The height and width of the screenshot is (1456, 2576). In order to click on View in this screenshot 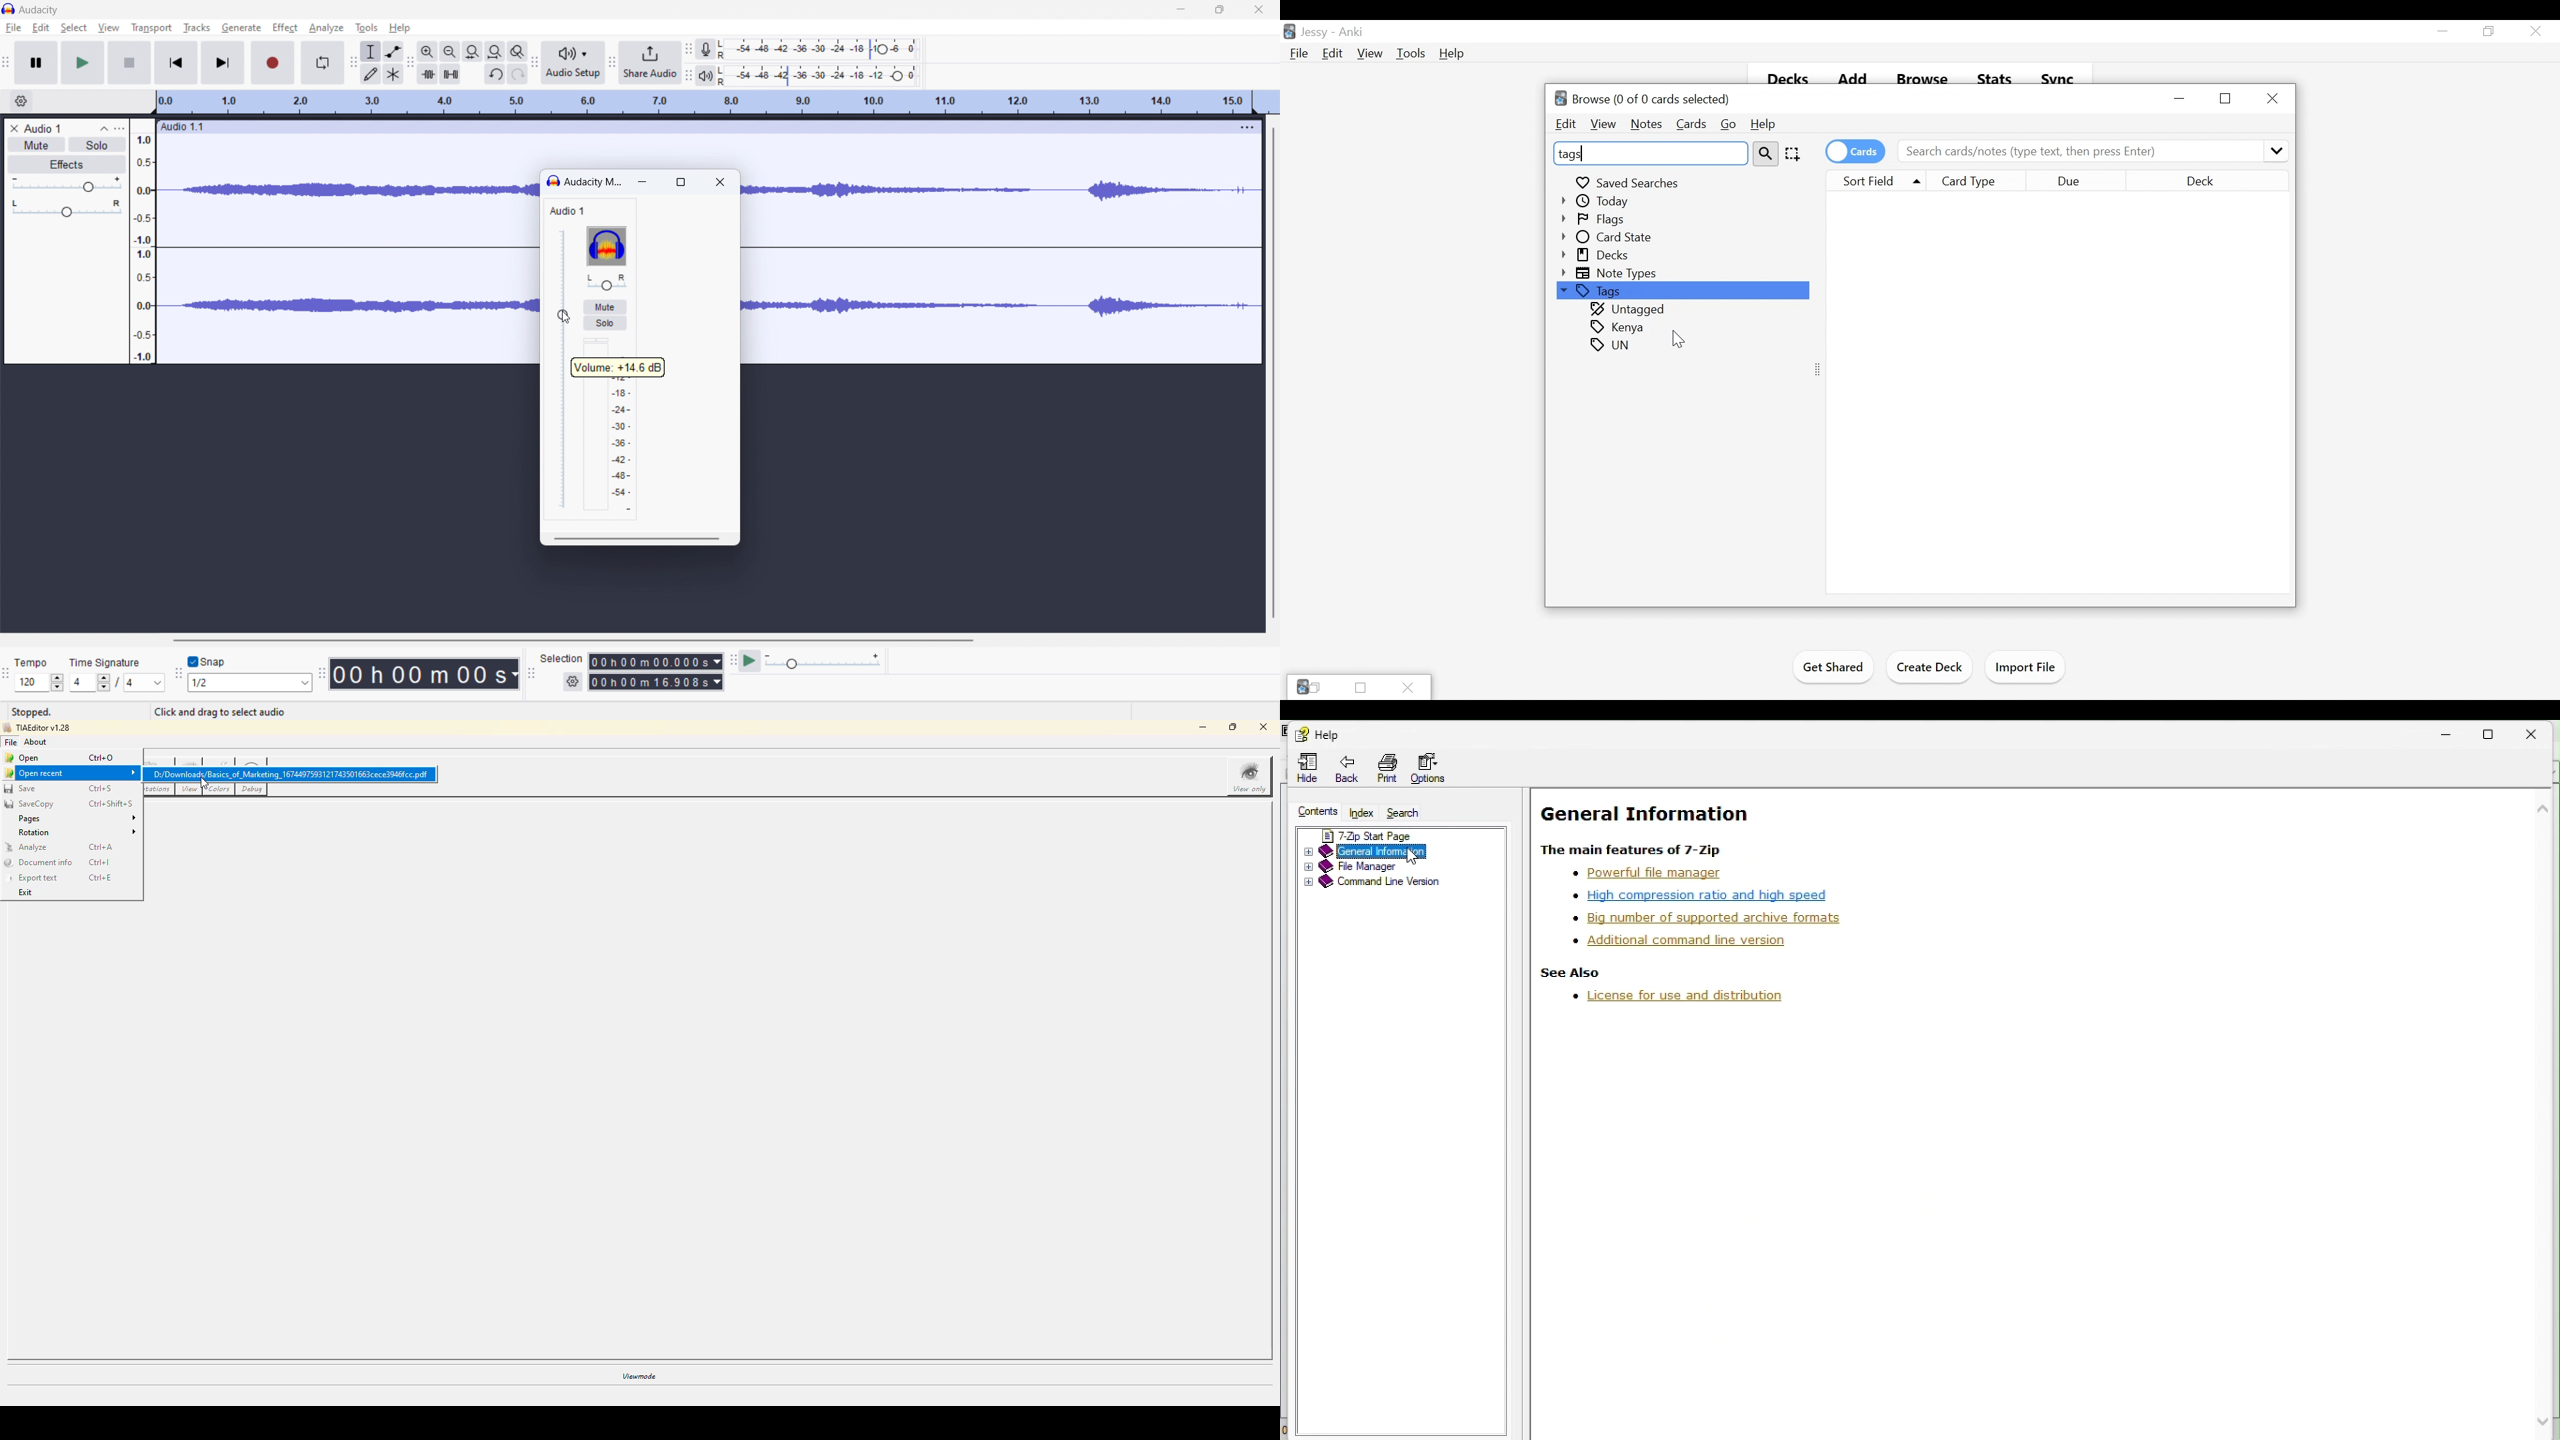, I will do `click(1369, 54)`.